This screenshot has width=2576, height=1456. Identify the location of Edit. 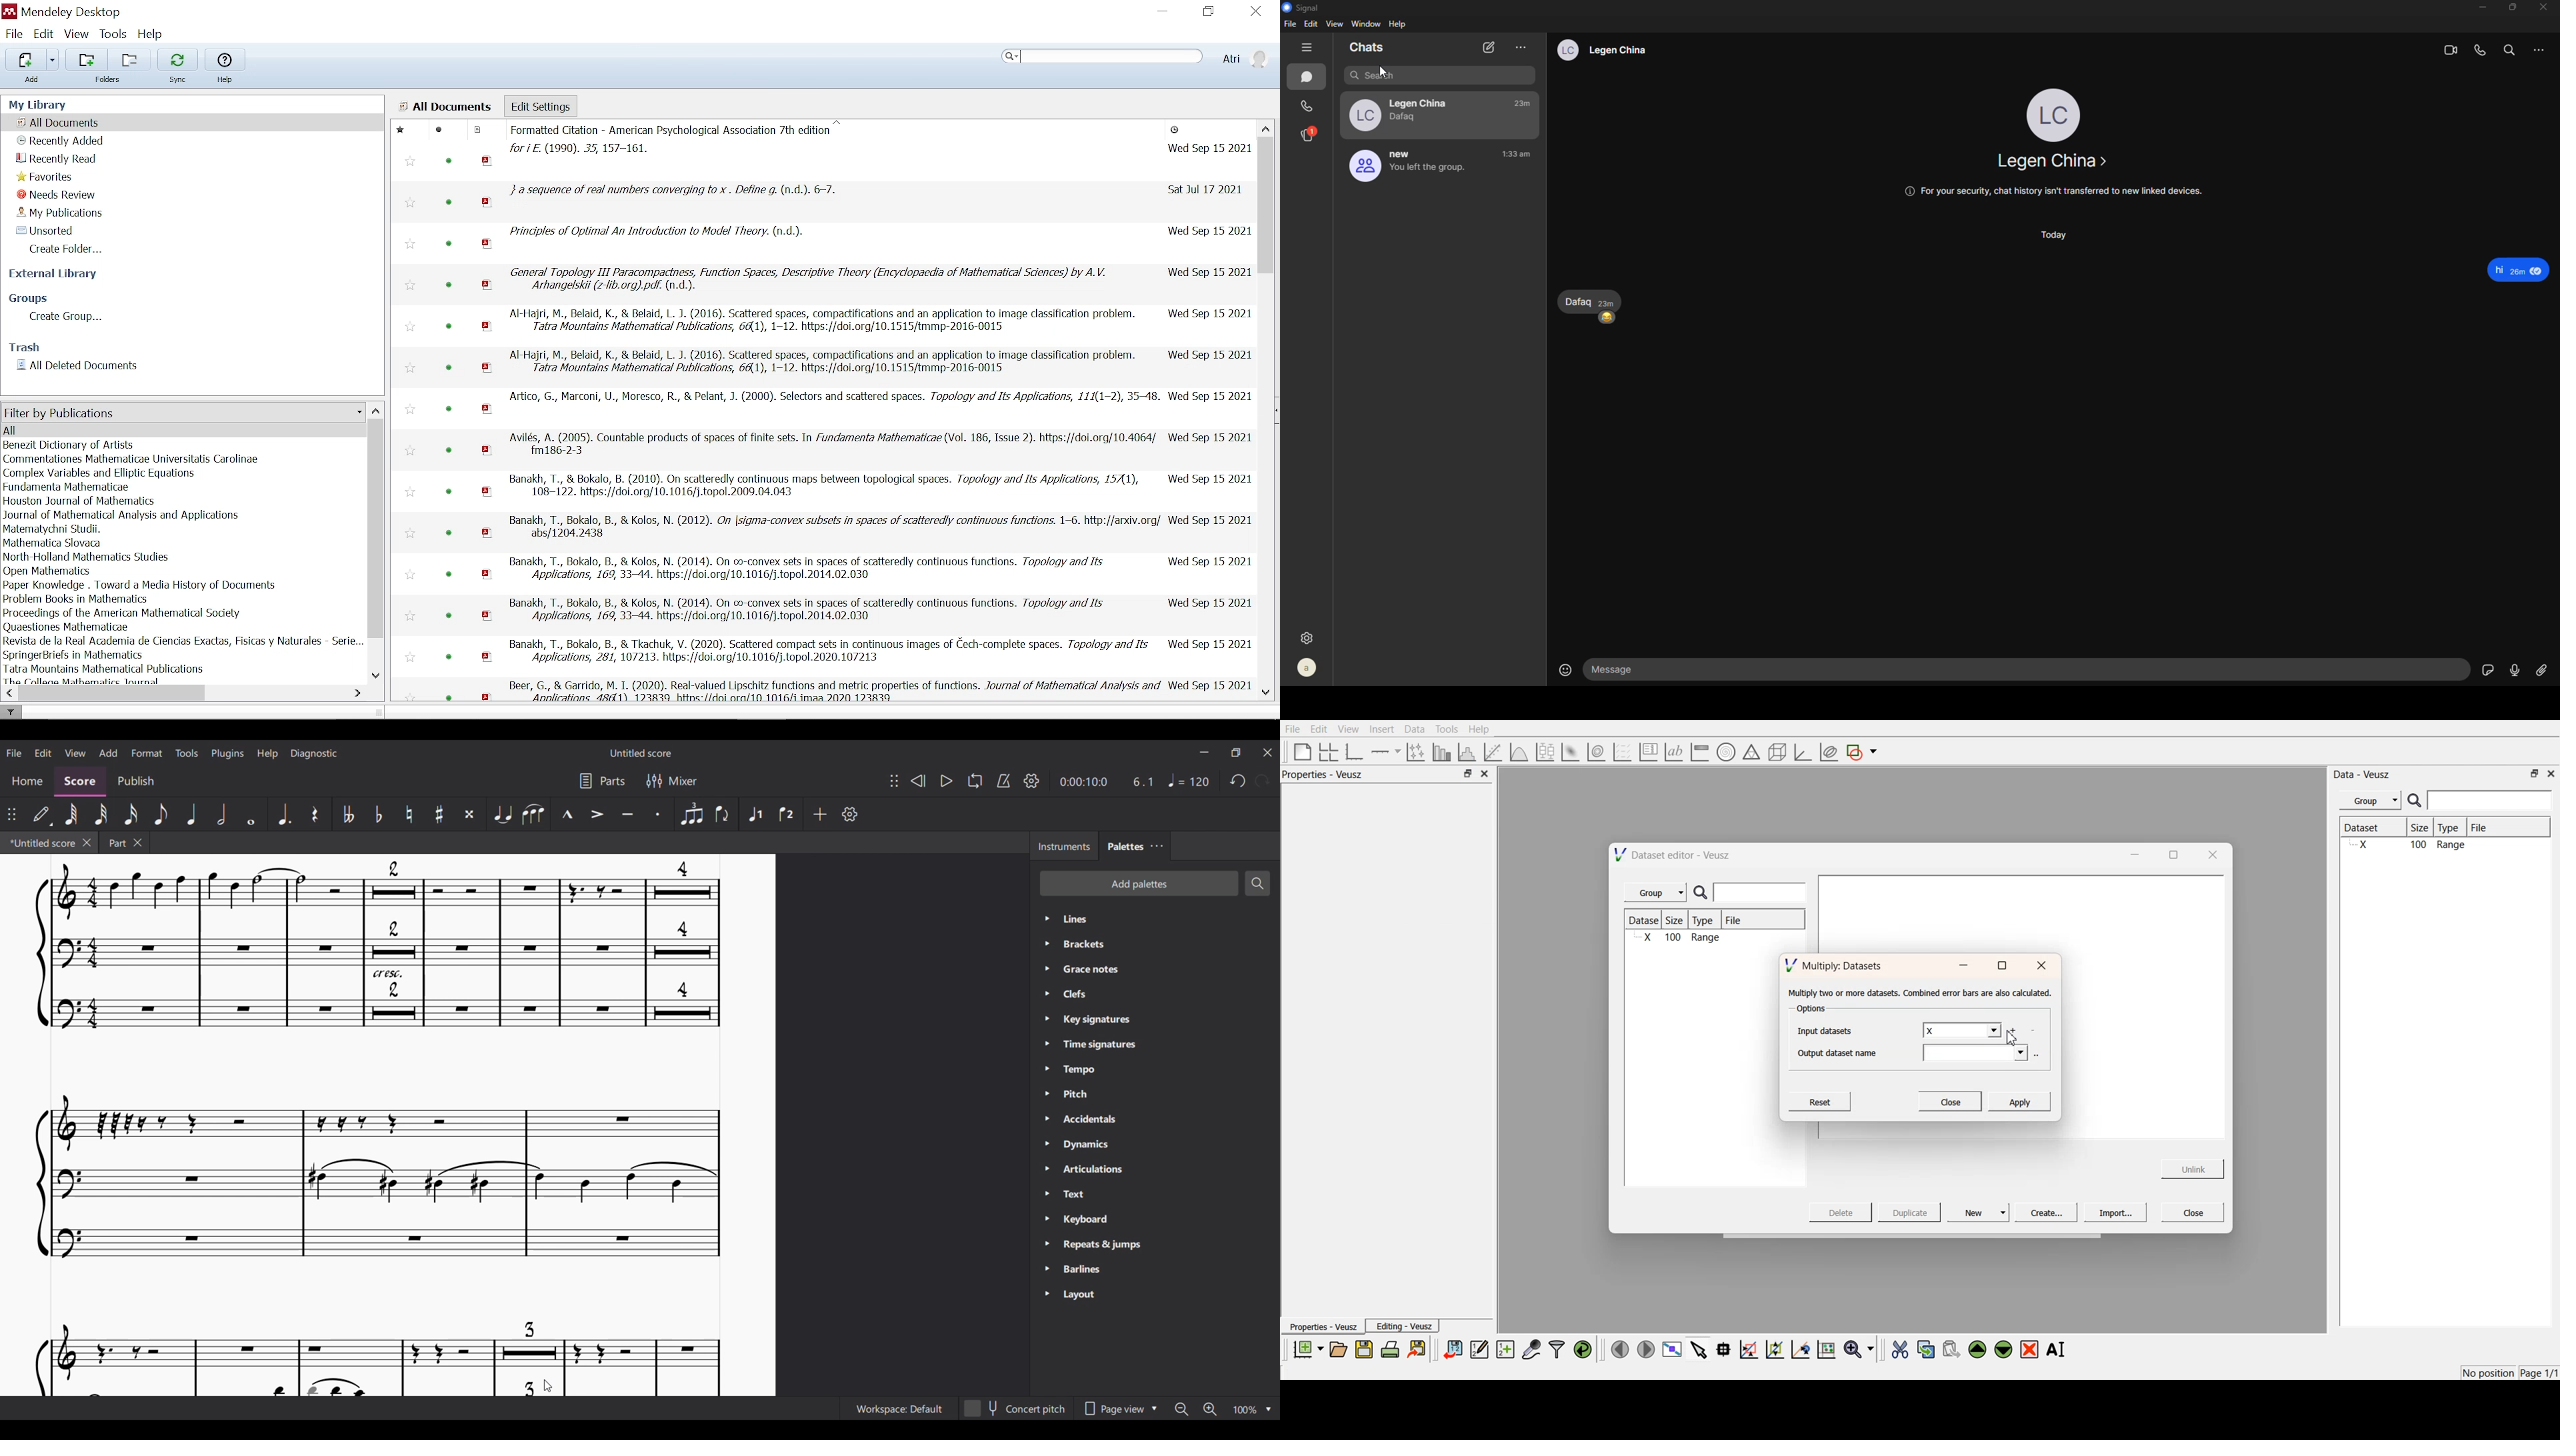
(1319, 729).